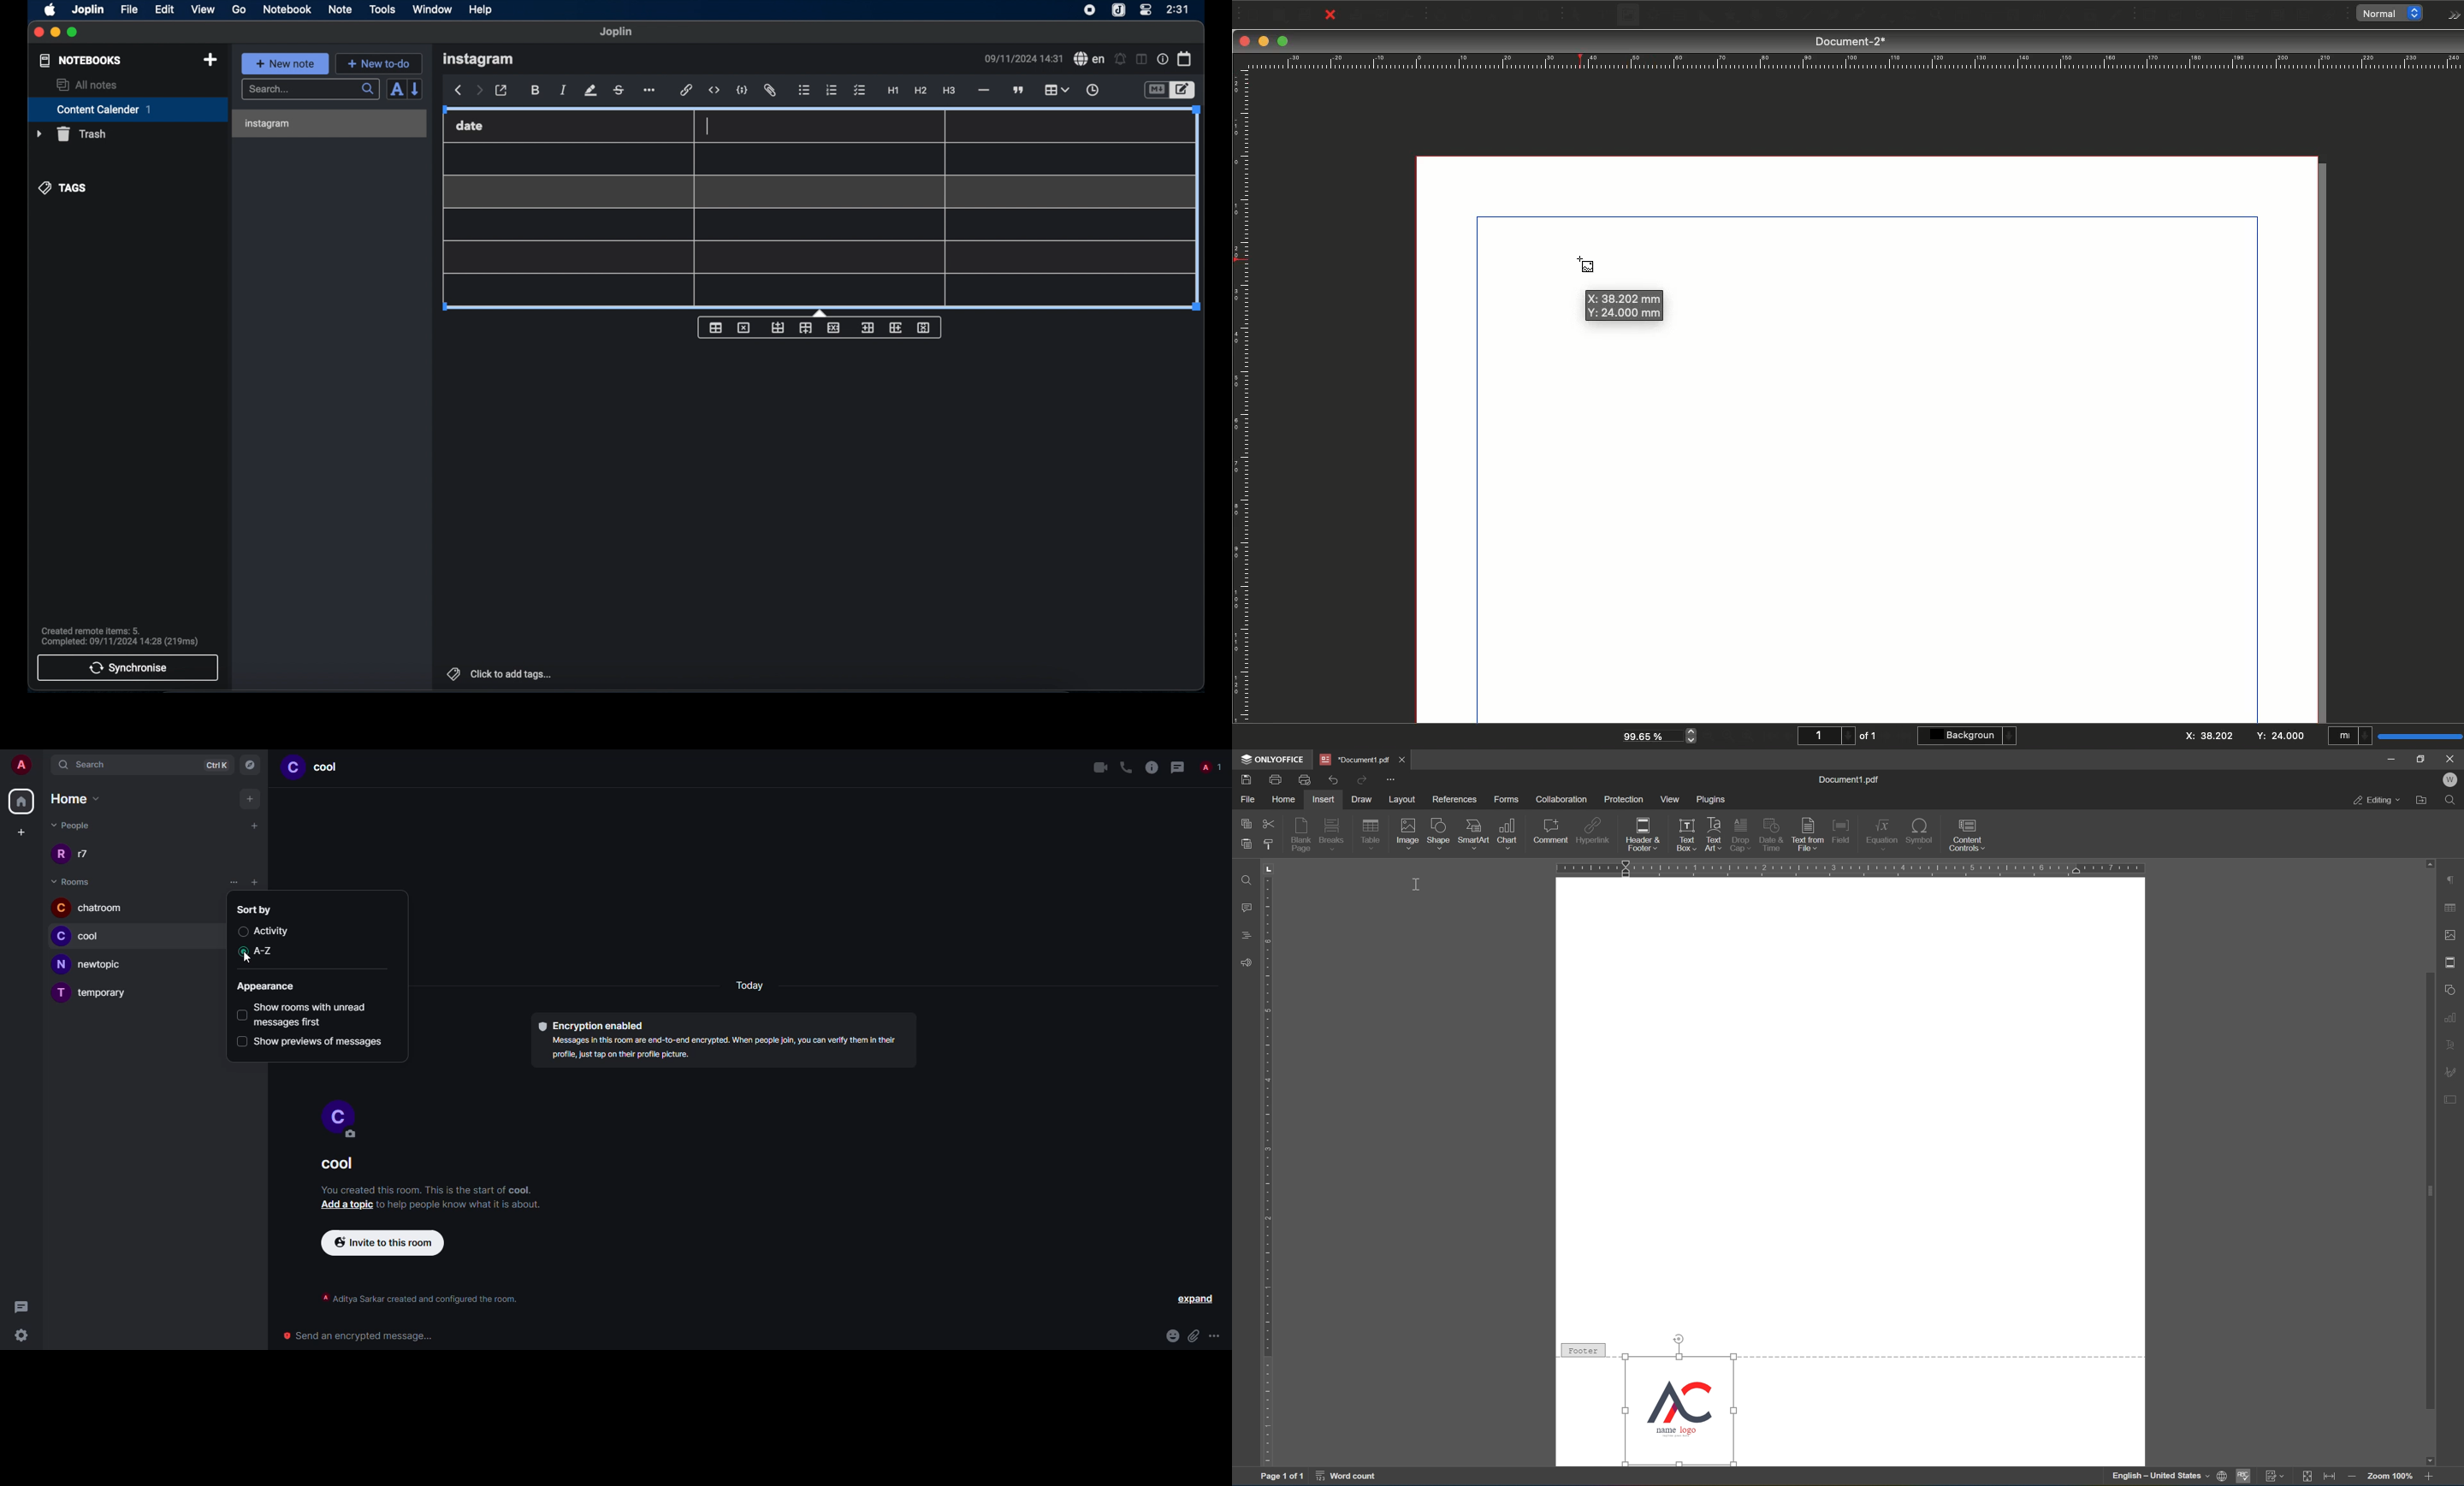 This screenshot has height=1512, width=2464. I want to click on toggle sort order field, so click(396, 90).